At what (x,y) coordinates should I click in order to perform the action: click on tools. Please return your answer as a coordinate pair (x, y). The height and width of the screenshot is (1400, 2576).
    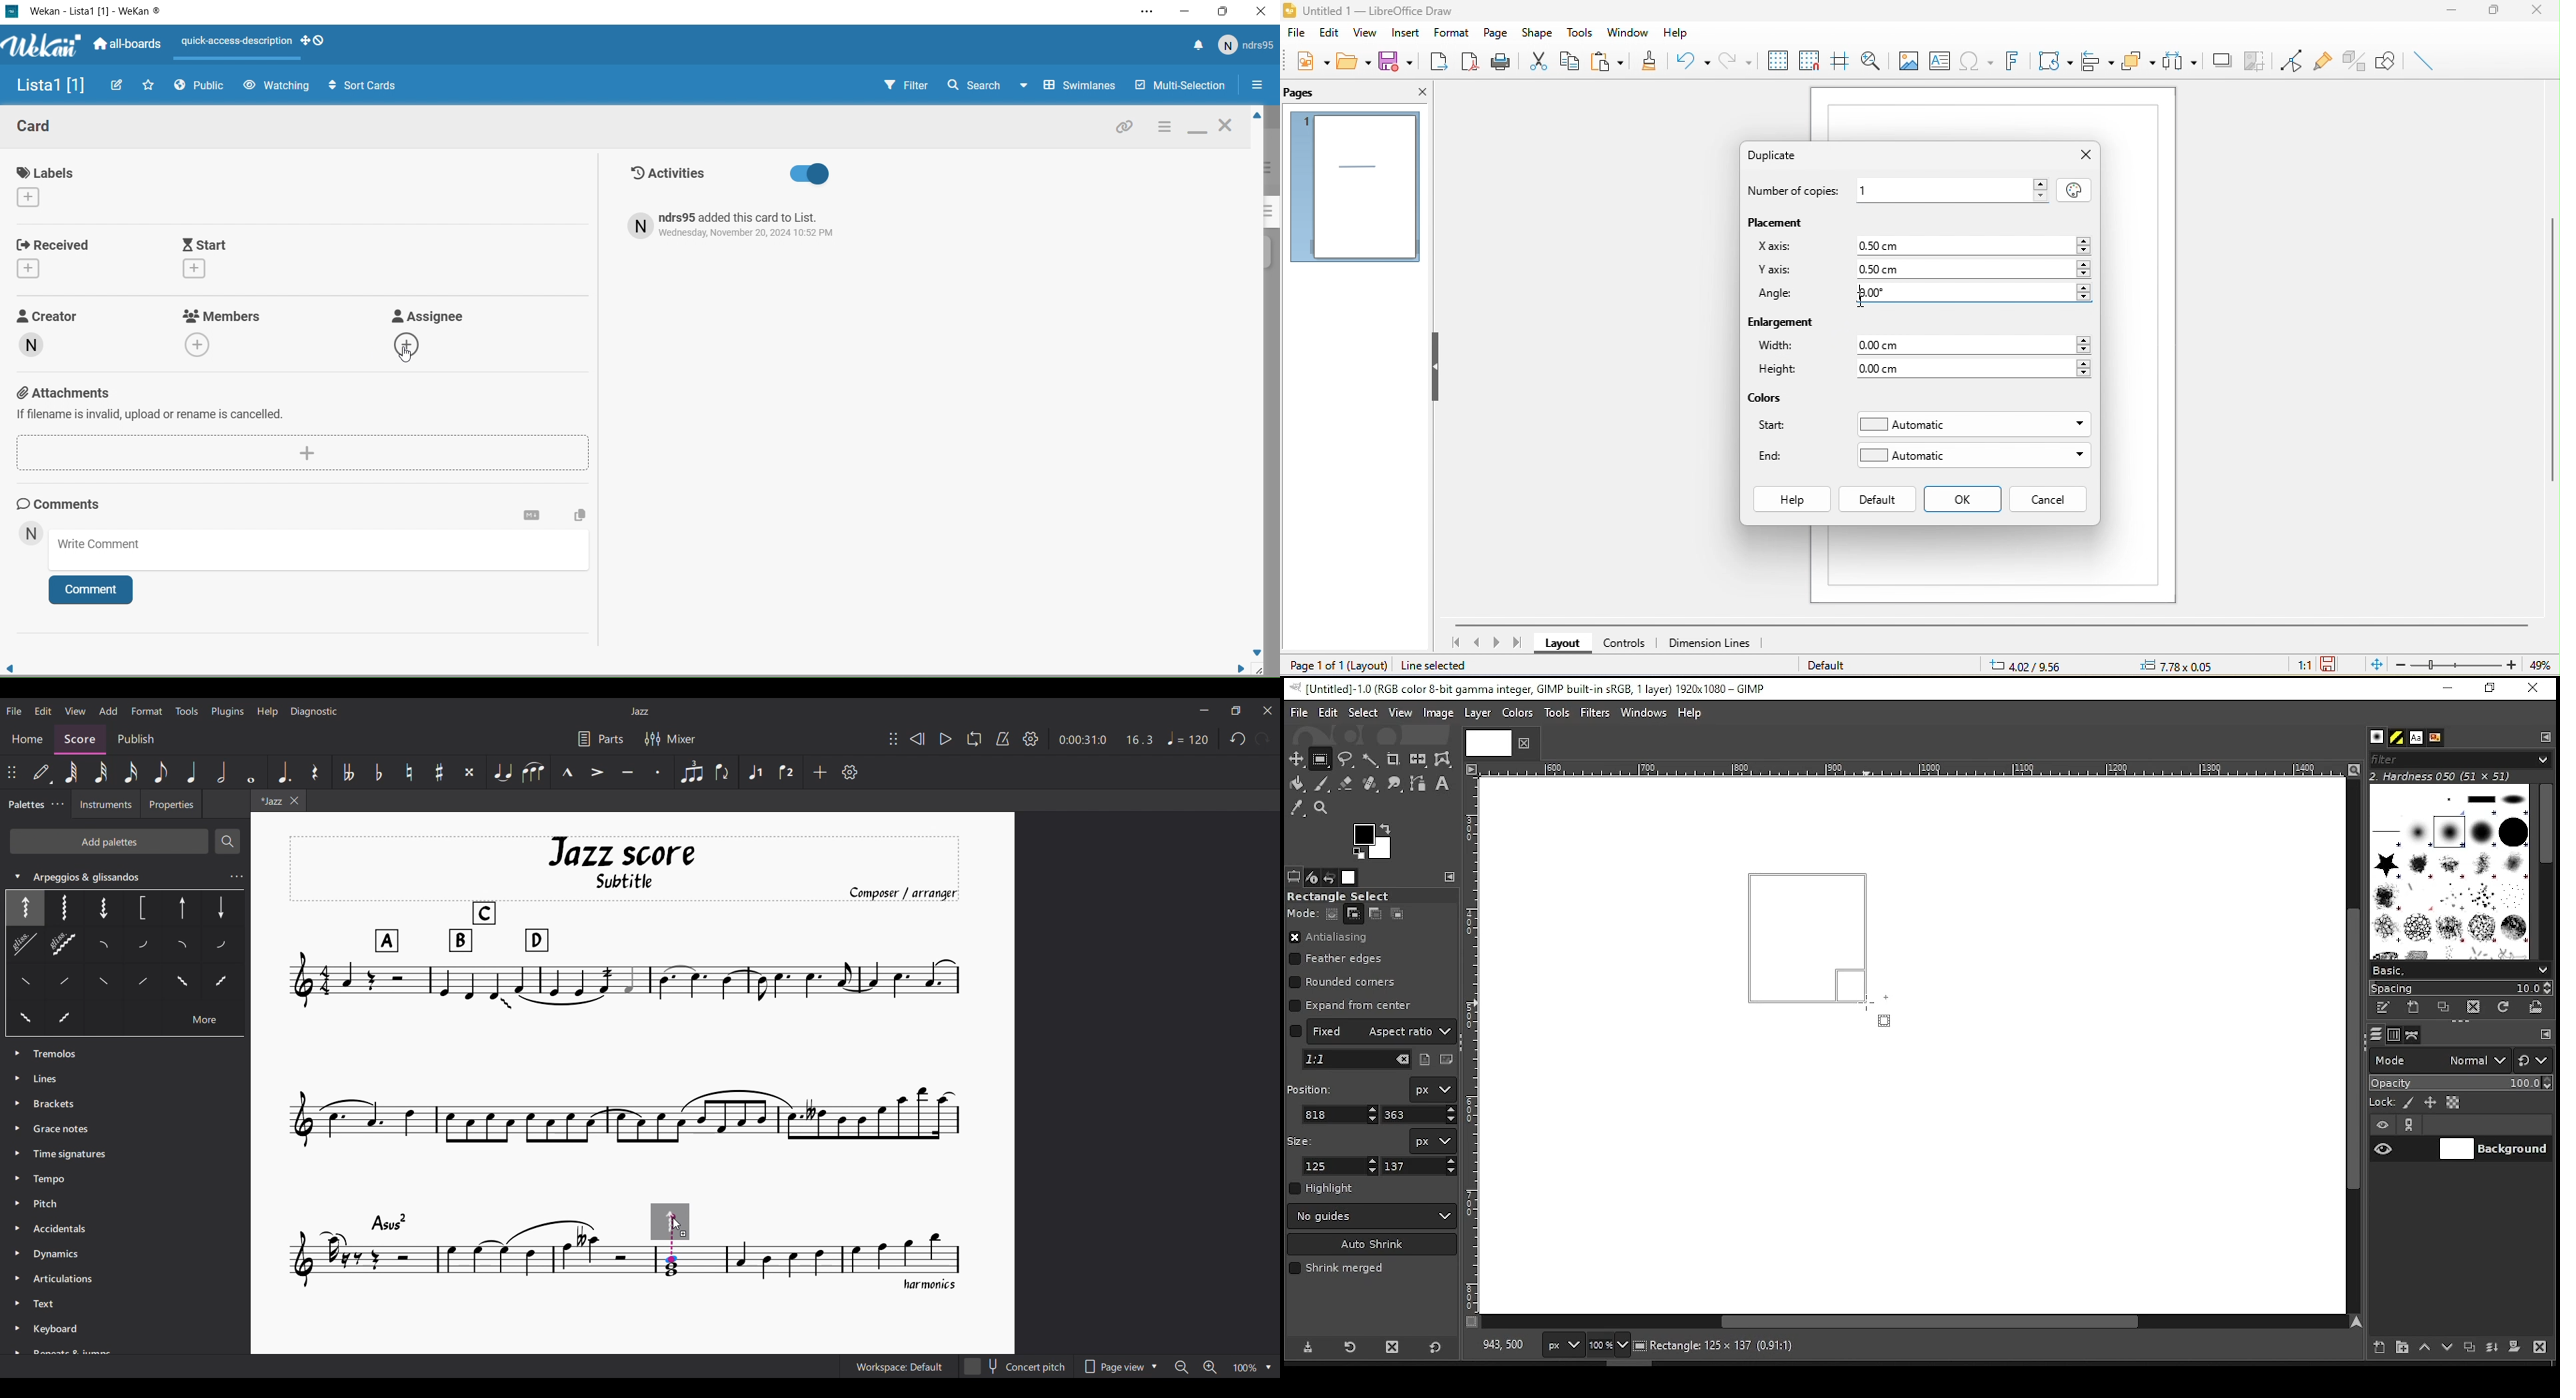
    Looking at the image, I should click on (1582, 33).